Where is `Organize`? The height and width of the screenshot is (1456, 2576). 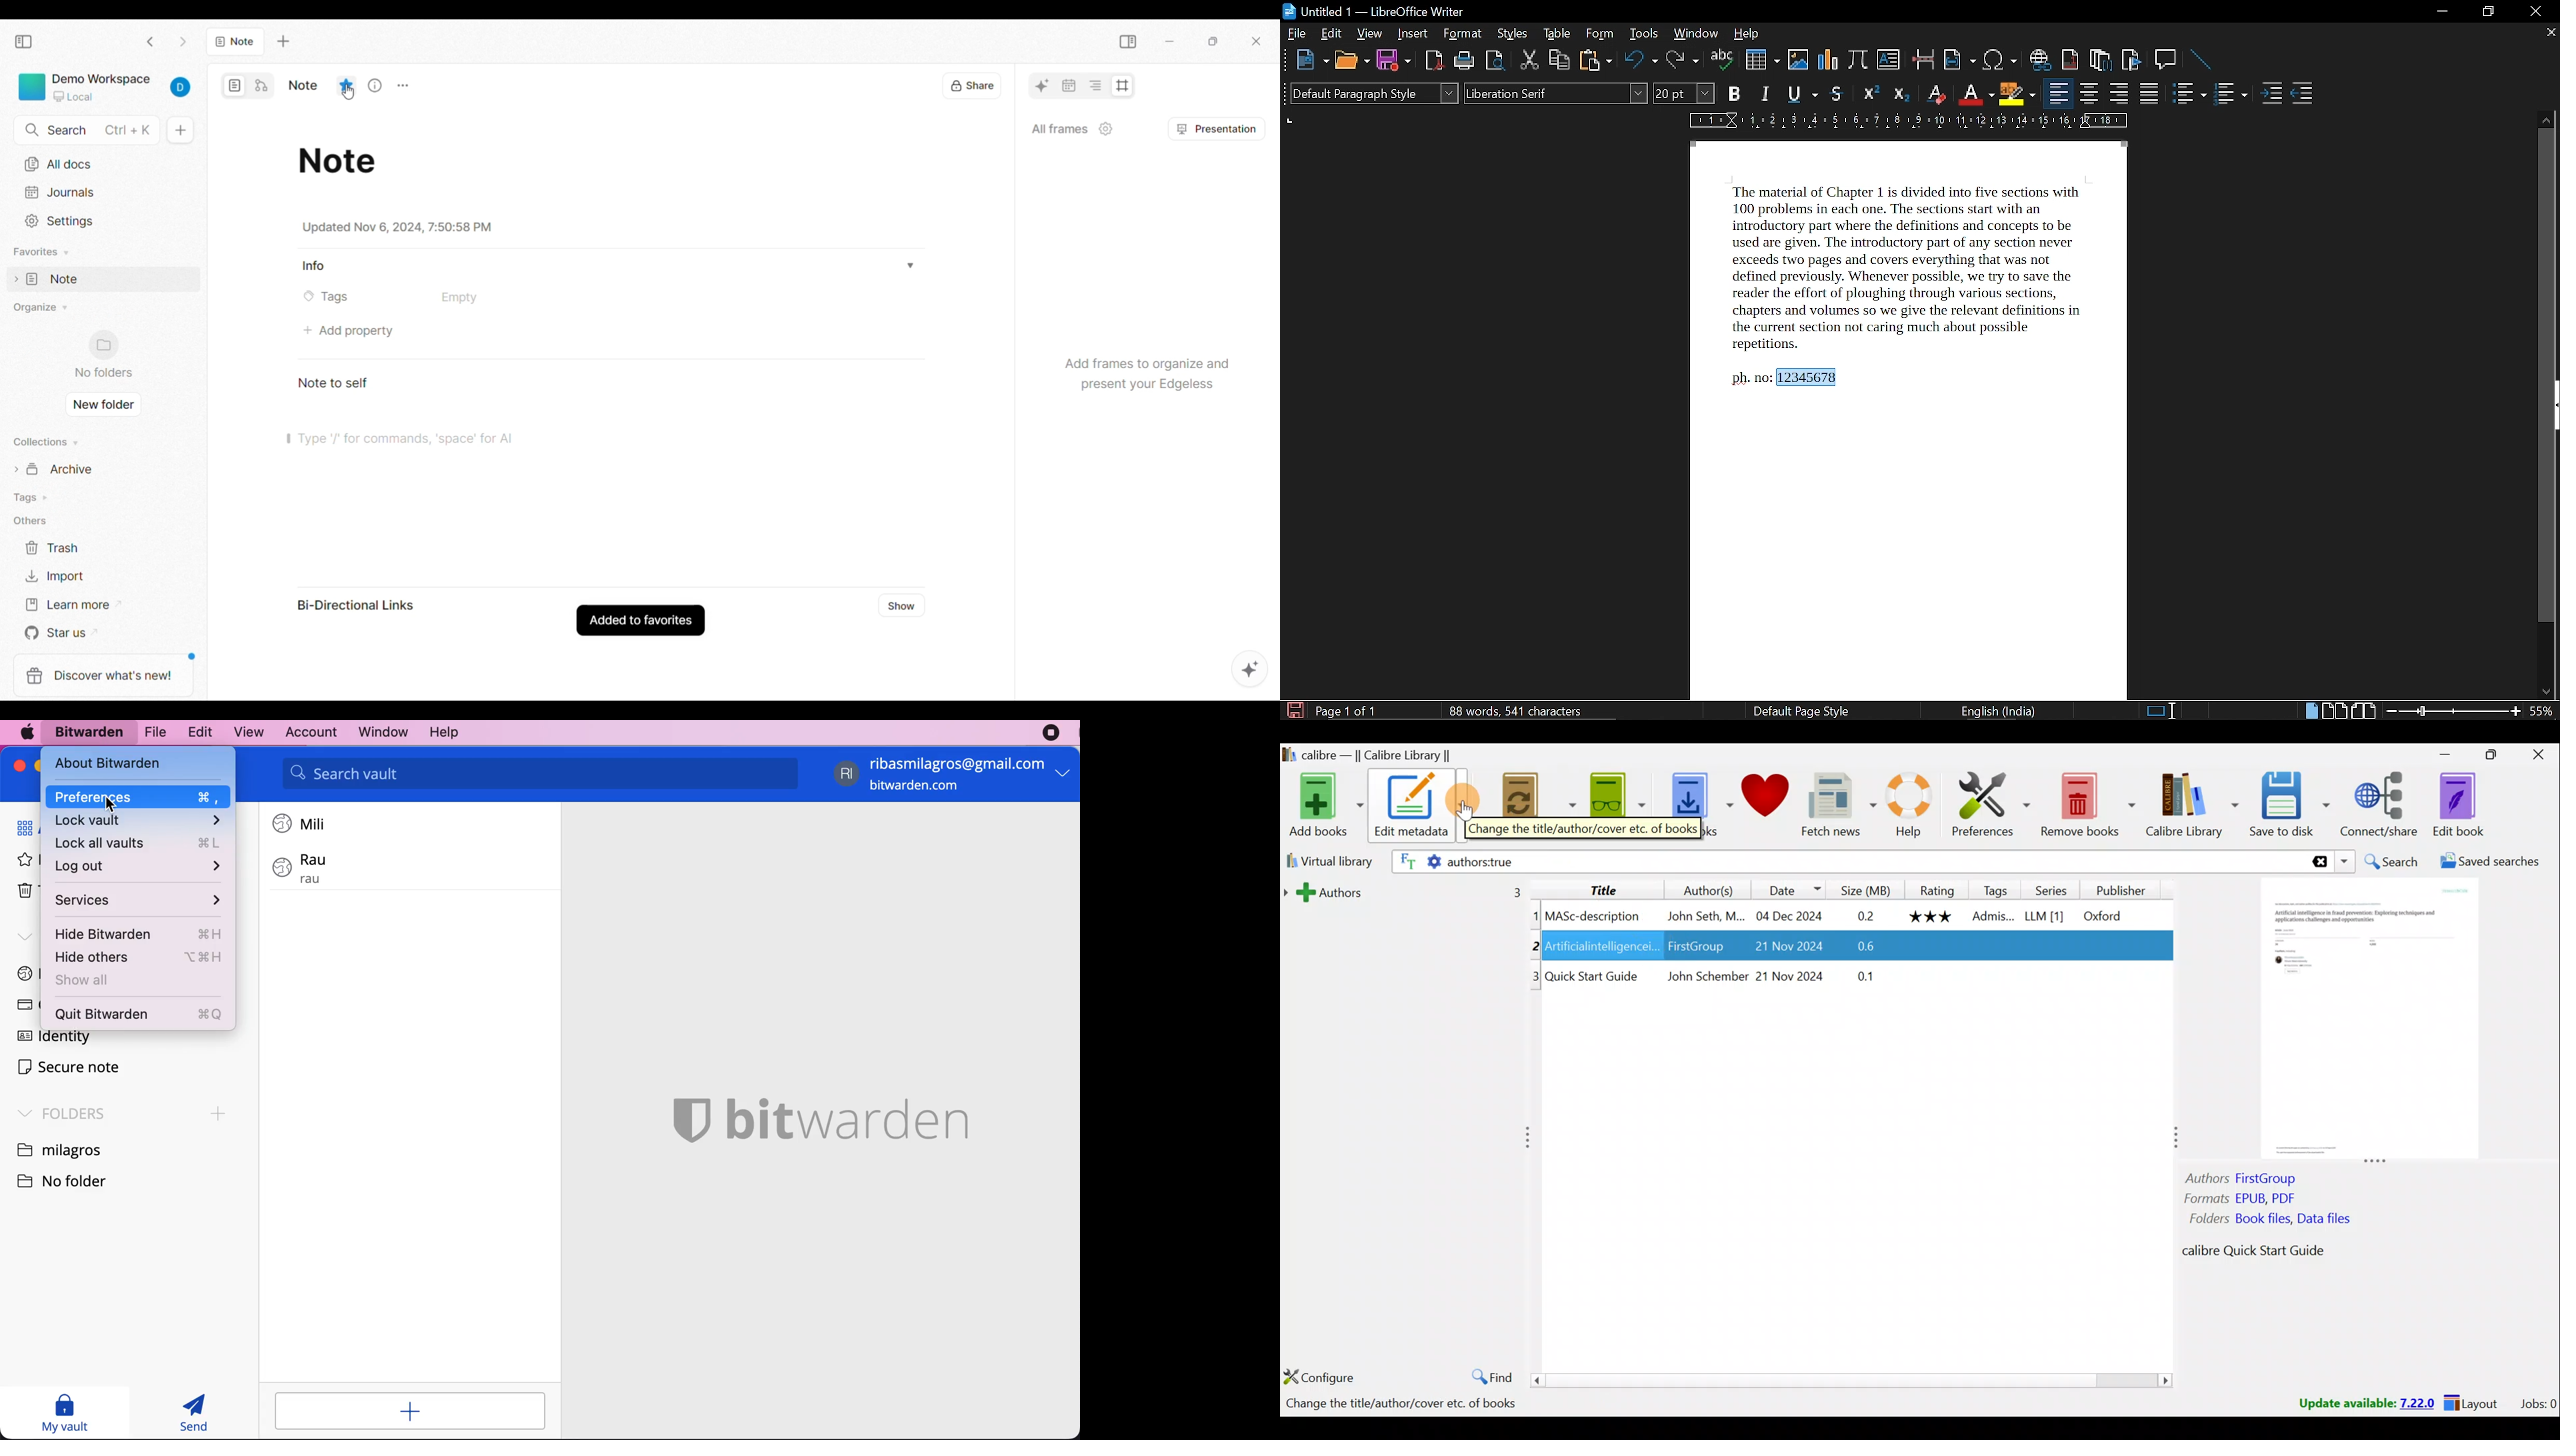 Organize is located at coordinates (48, 307).